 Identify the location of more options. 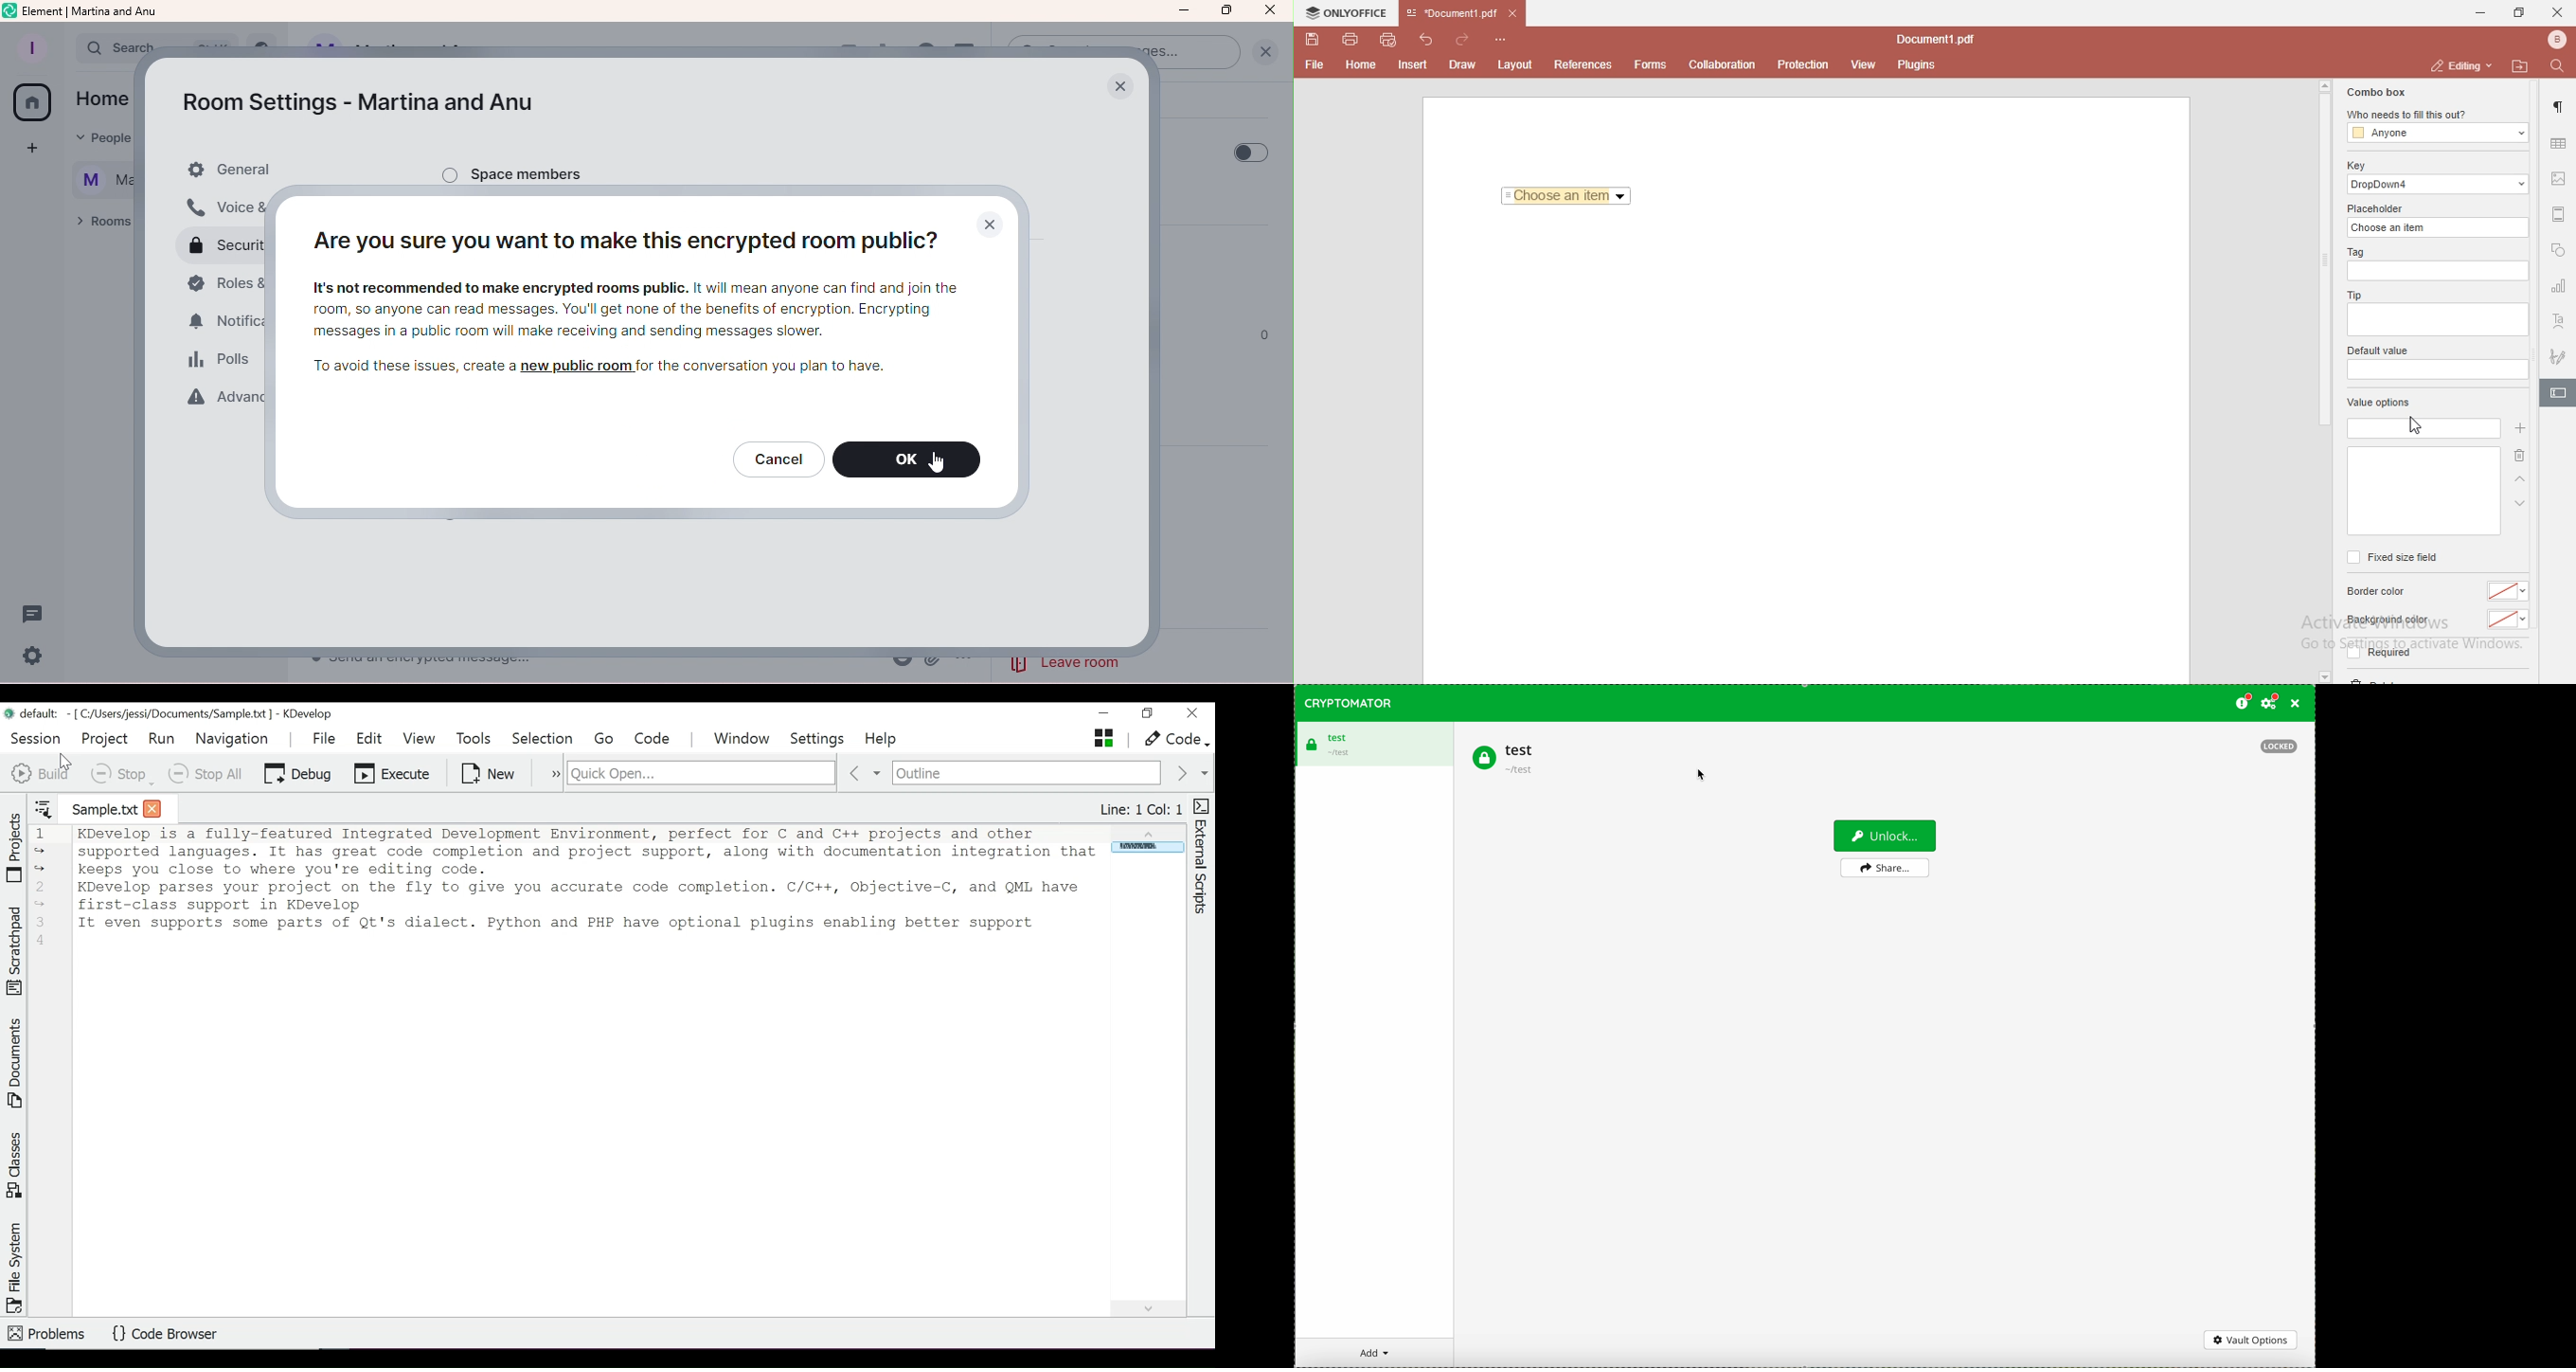
(42, 808).